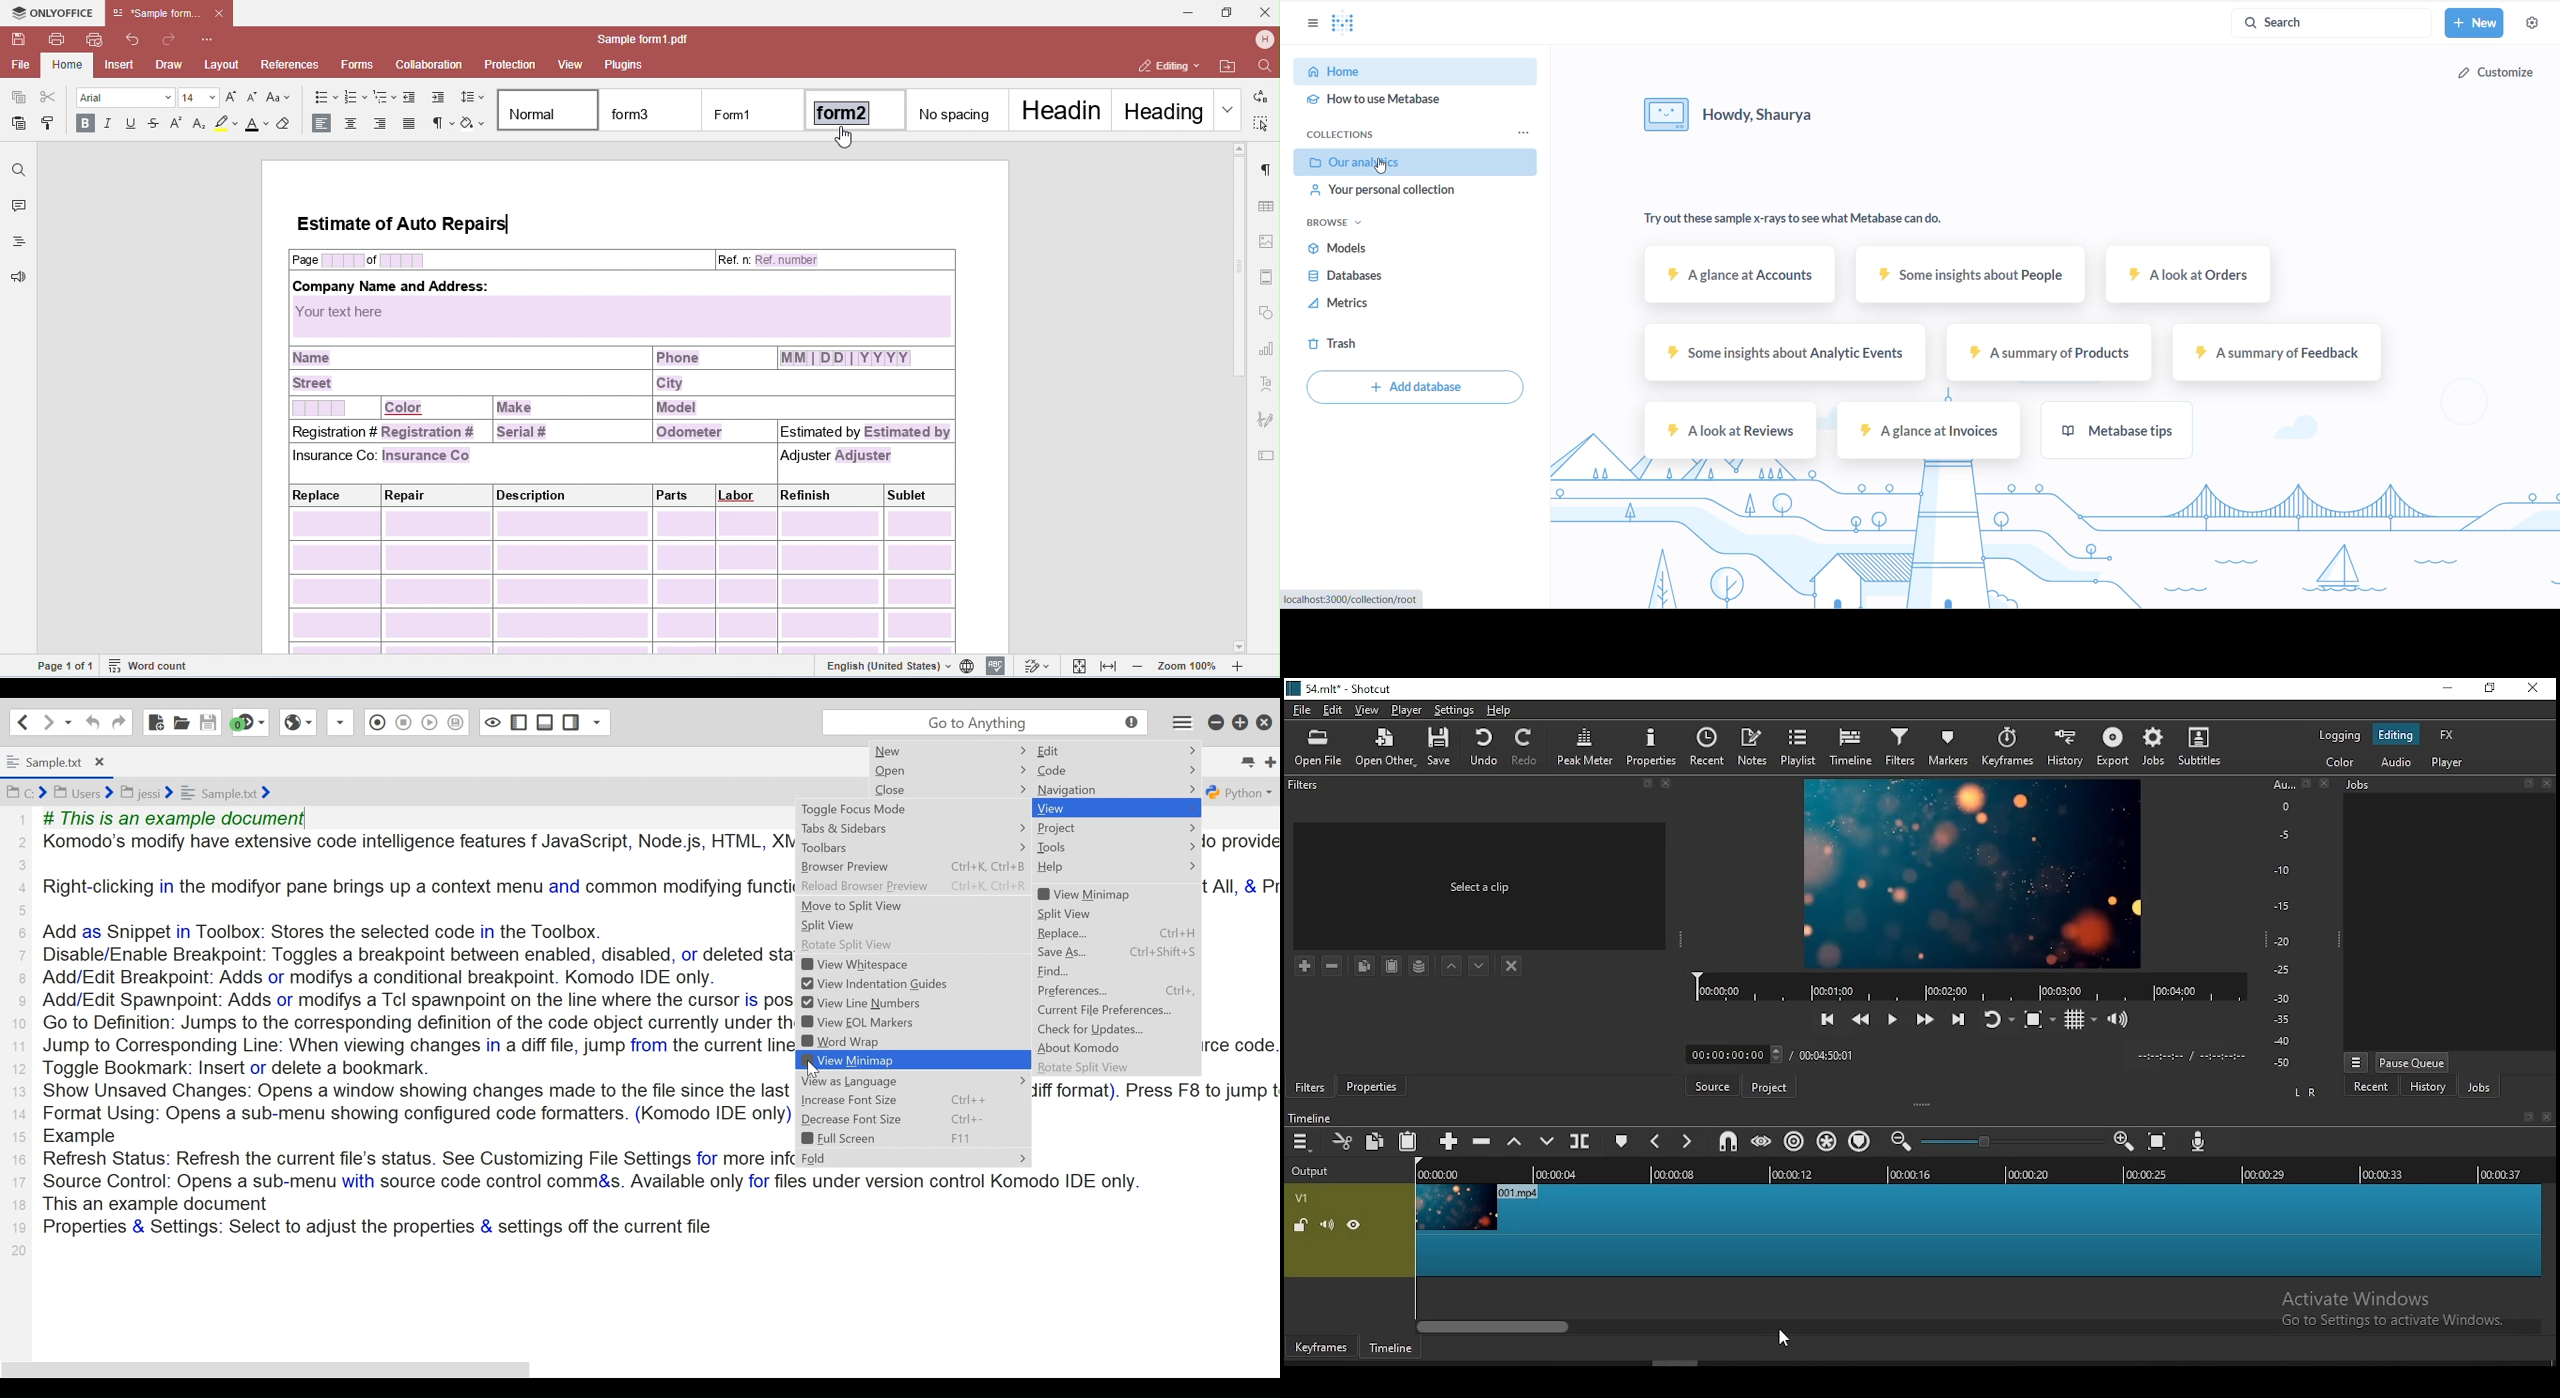 Image resolution: width=2576 pixels, height=1400 pixels. Describe the element at coordinates (1403, 249) in the screenshot. I see `models` at that location.